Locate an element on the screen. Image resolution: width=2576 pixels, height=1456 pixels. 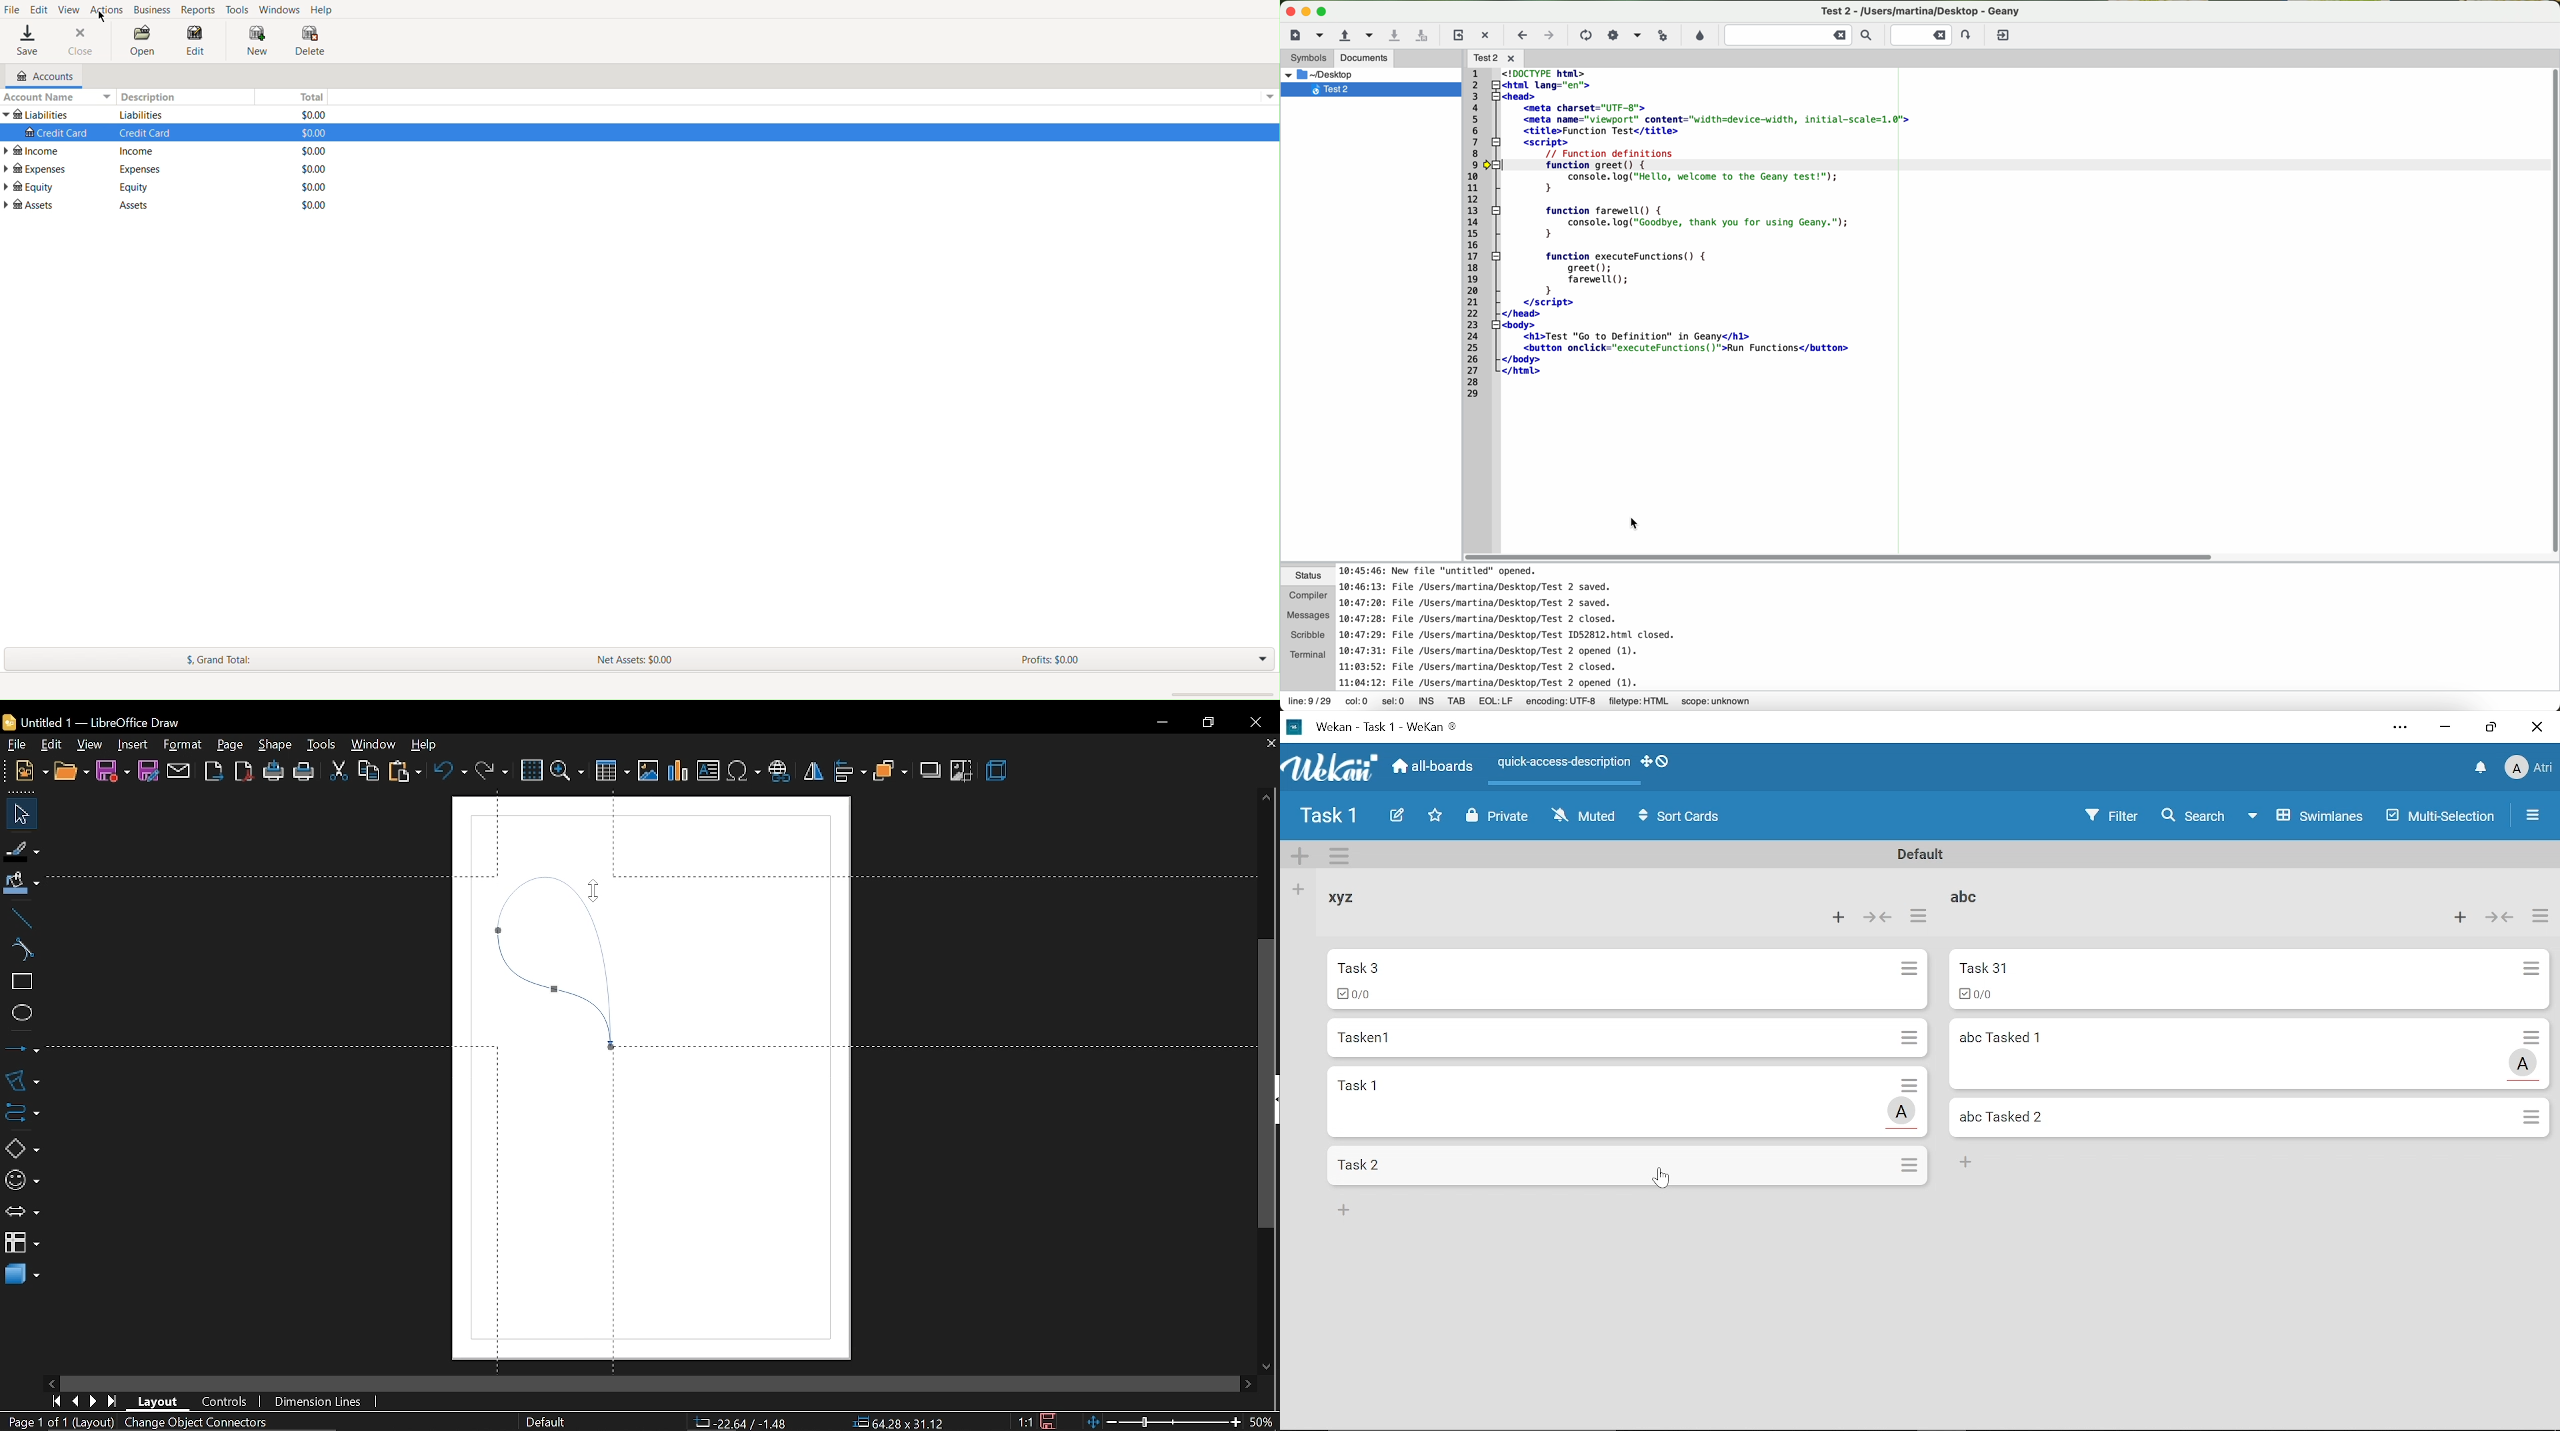
3d effect is located at coordinates (997, 773).